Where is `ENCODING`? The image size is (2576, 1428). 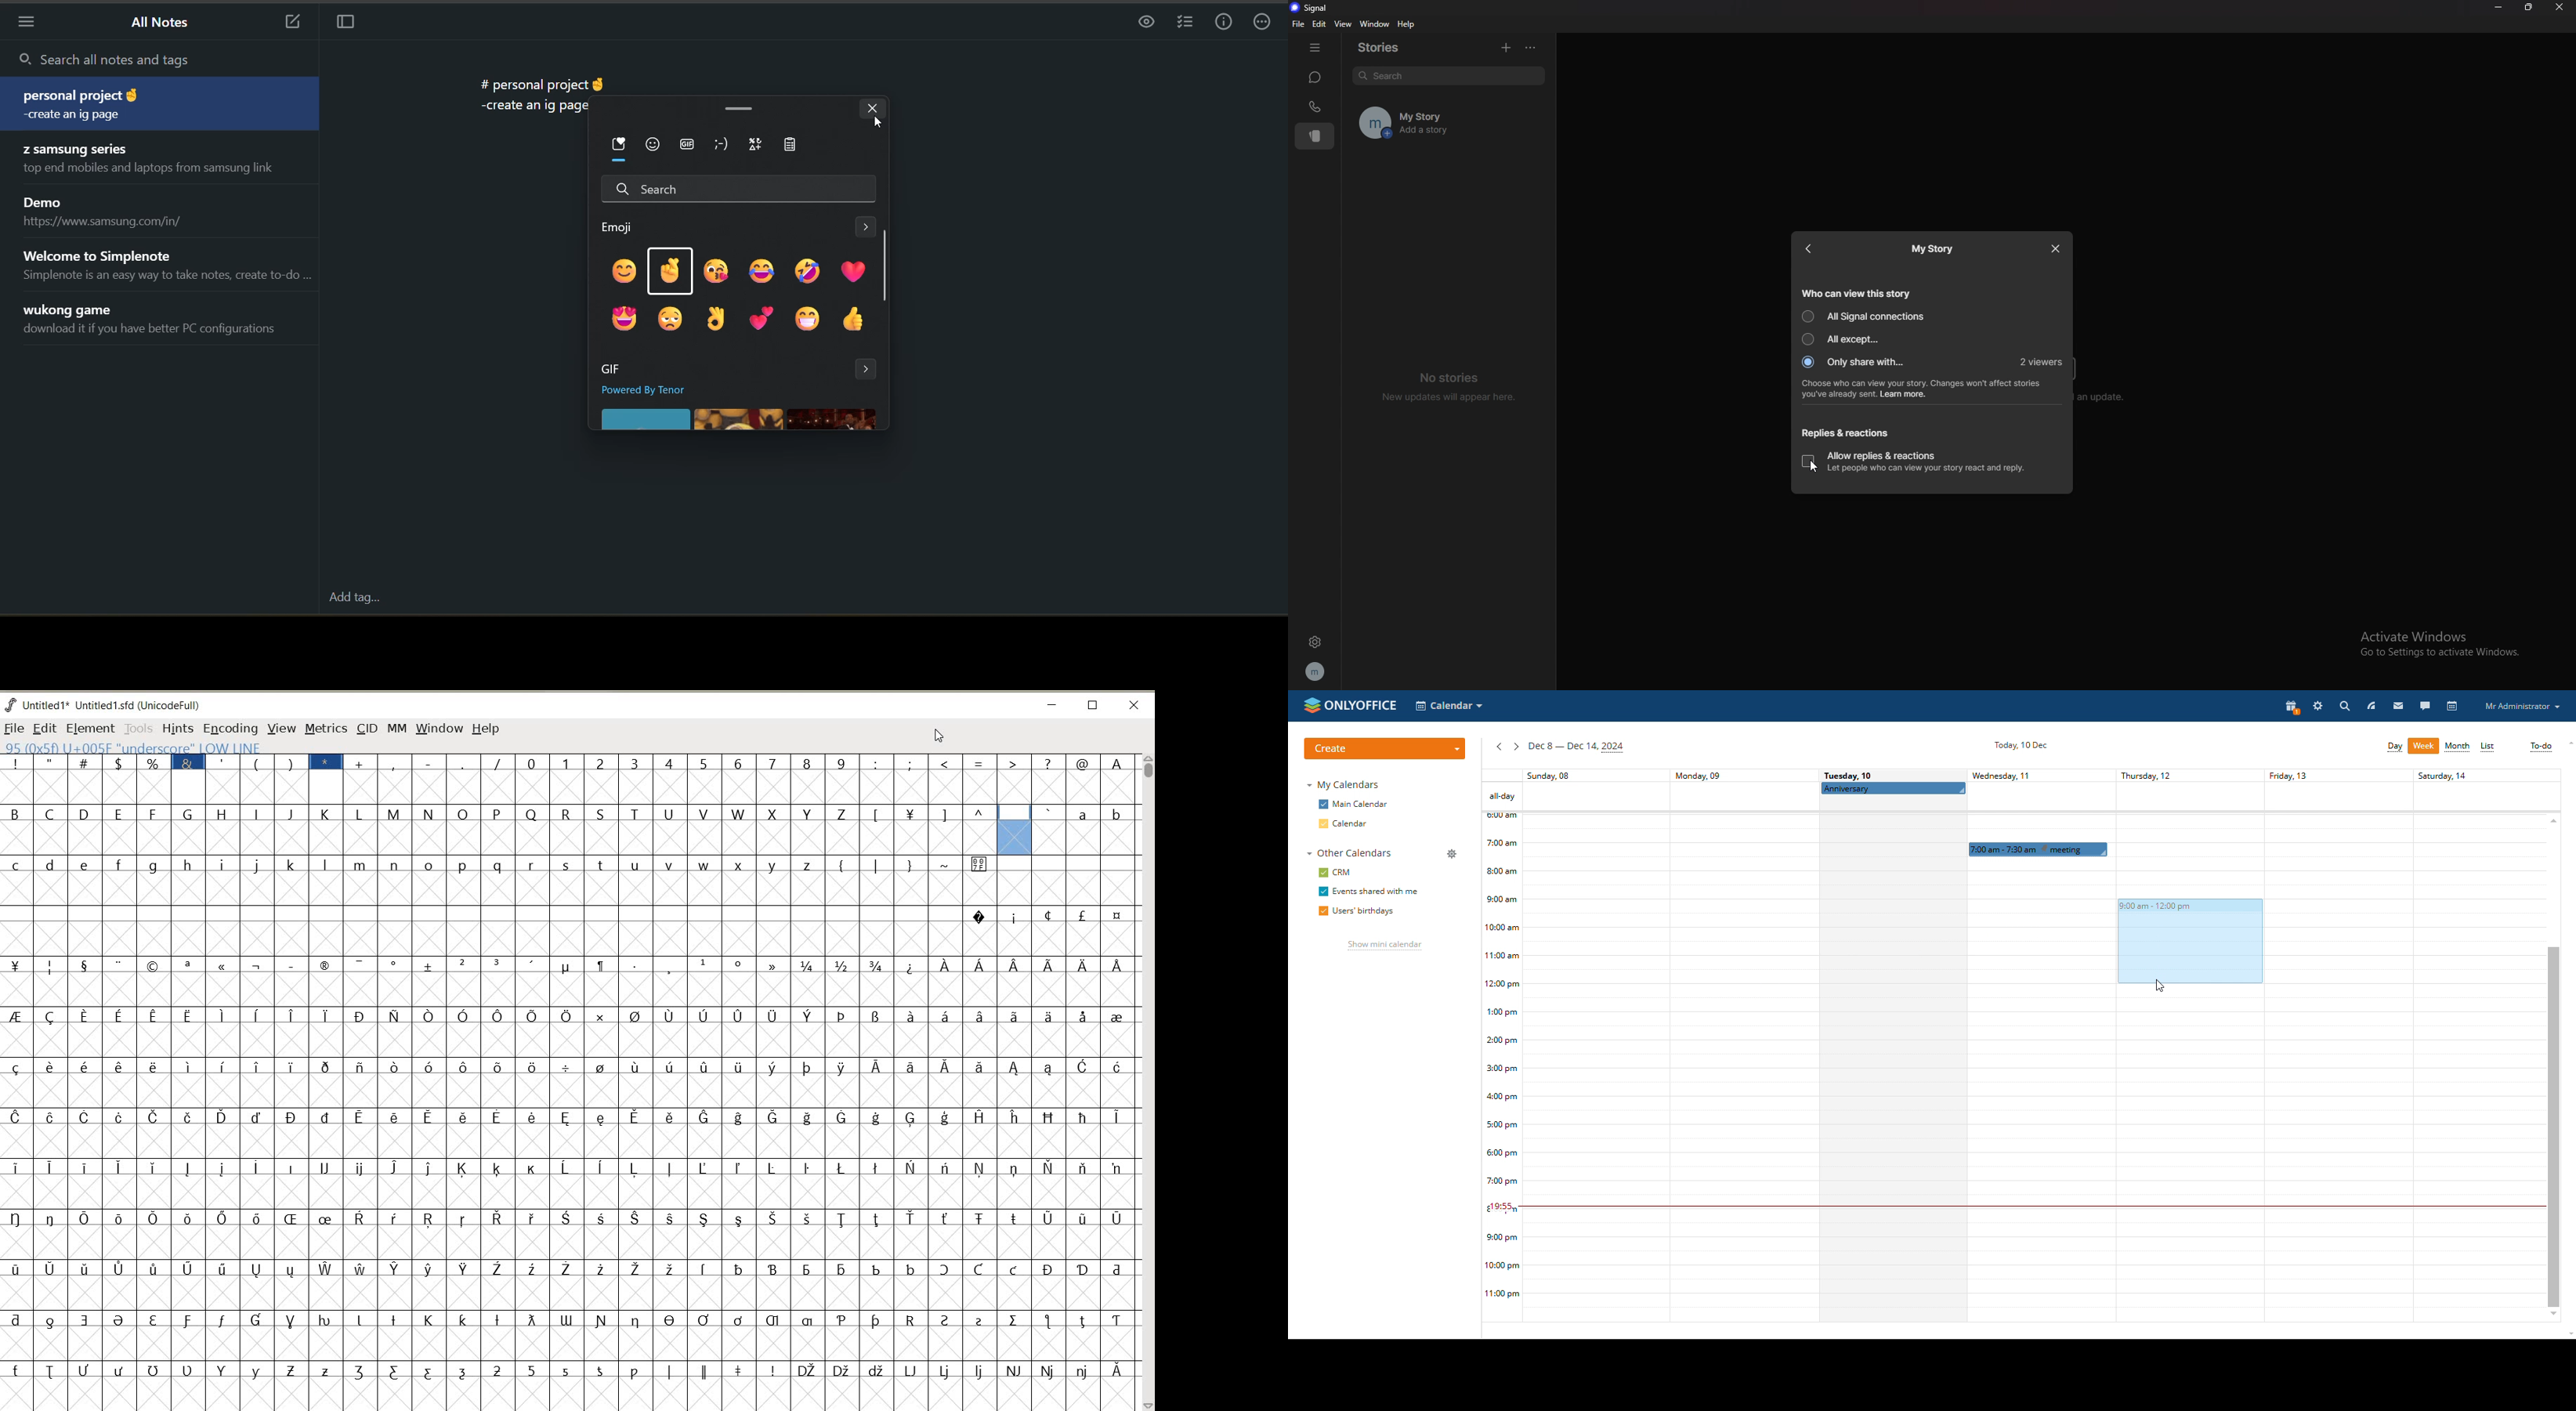 ENCODING is located at coordinates (230, 729).